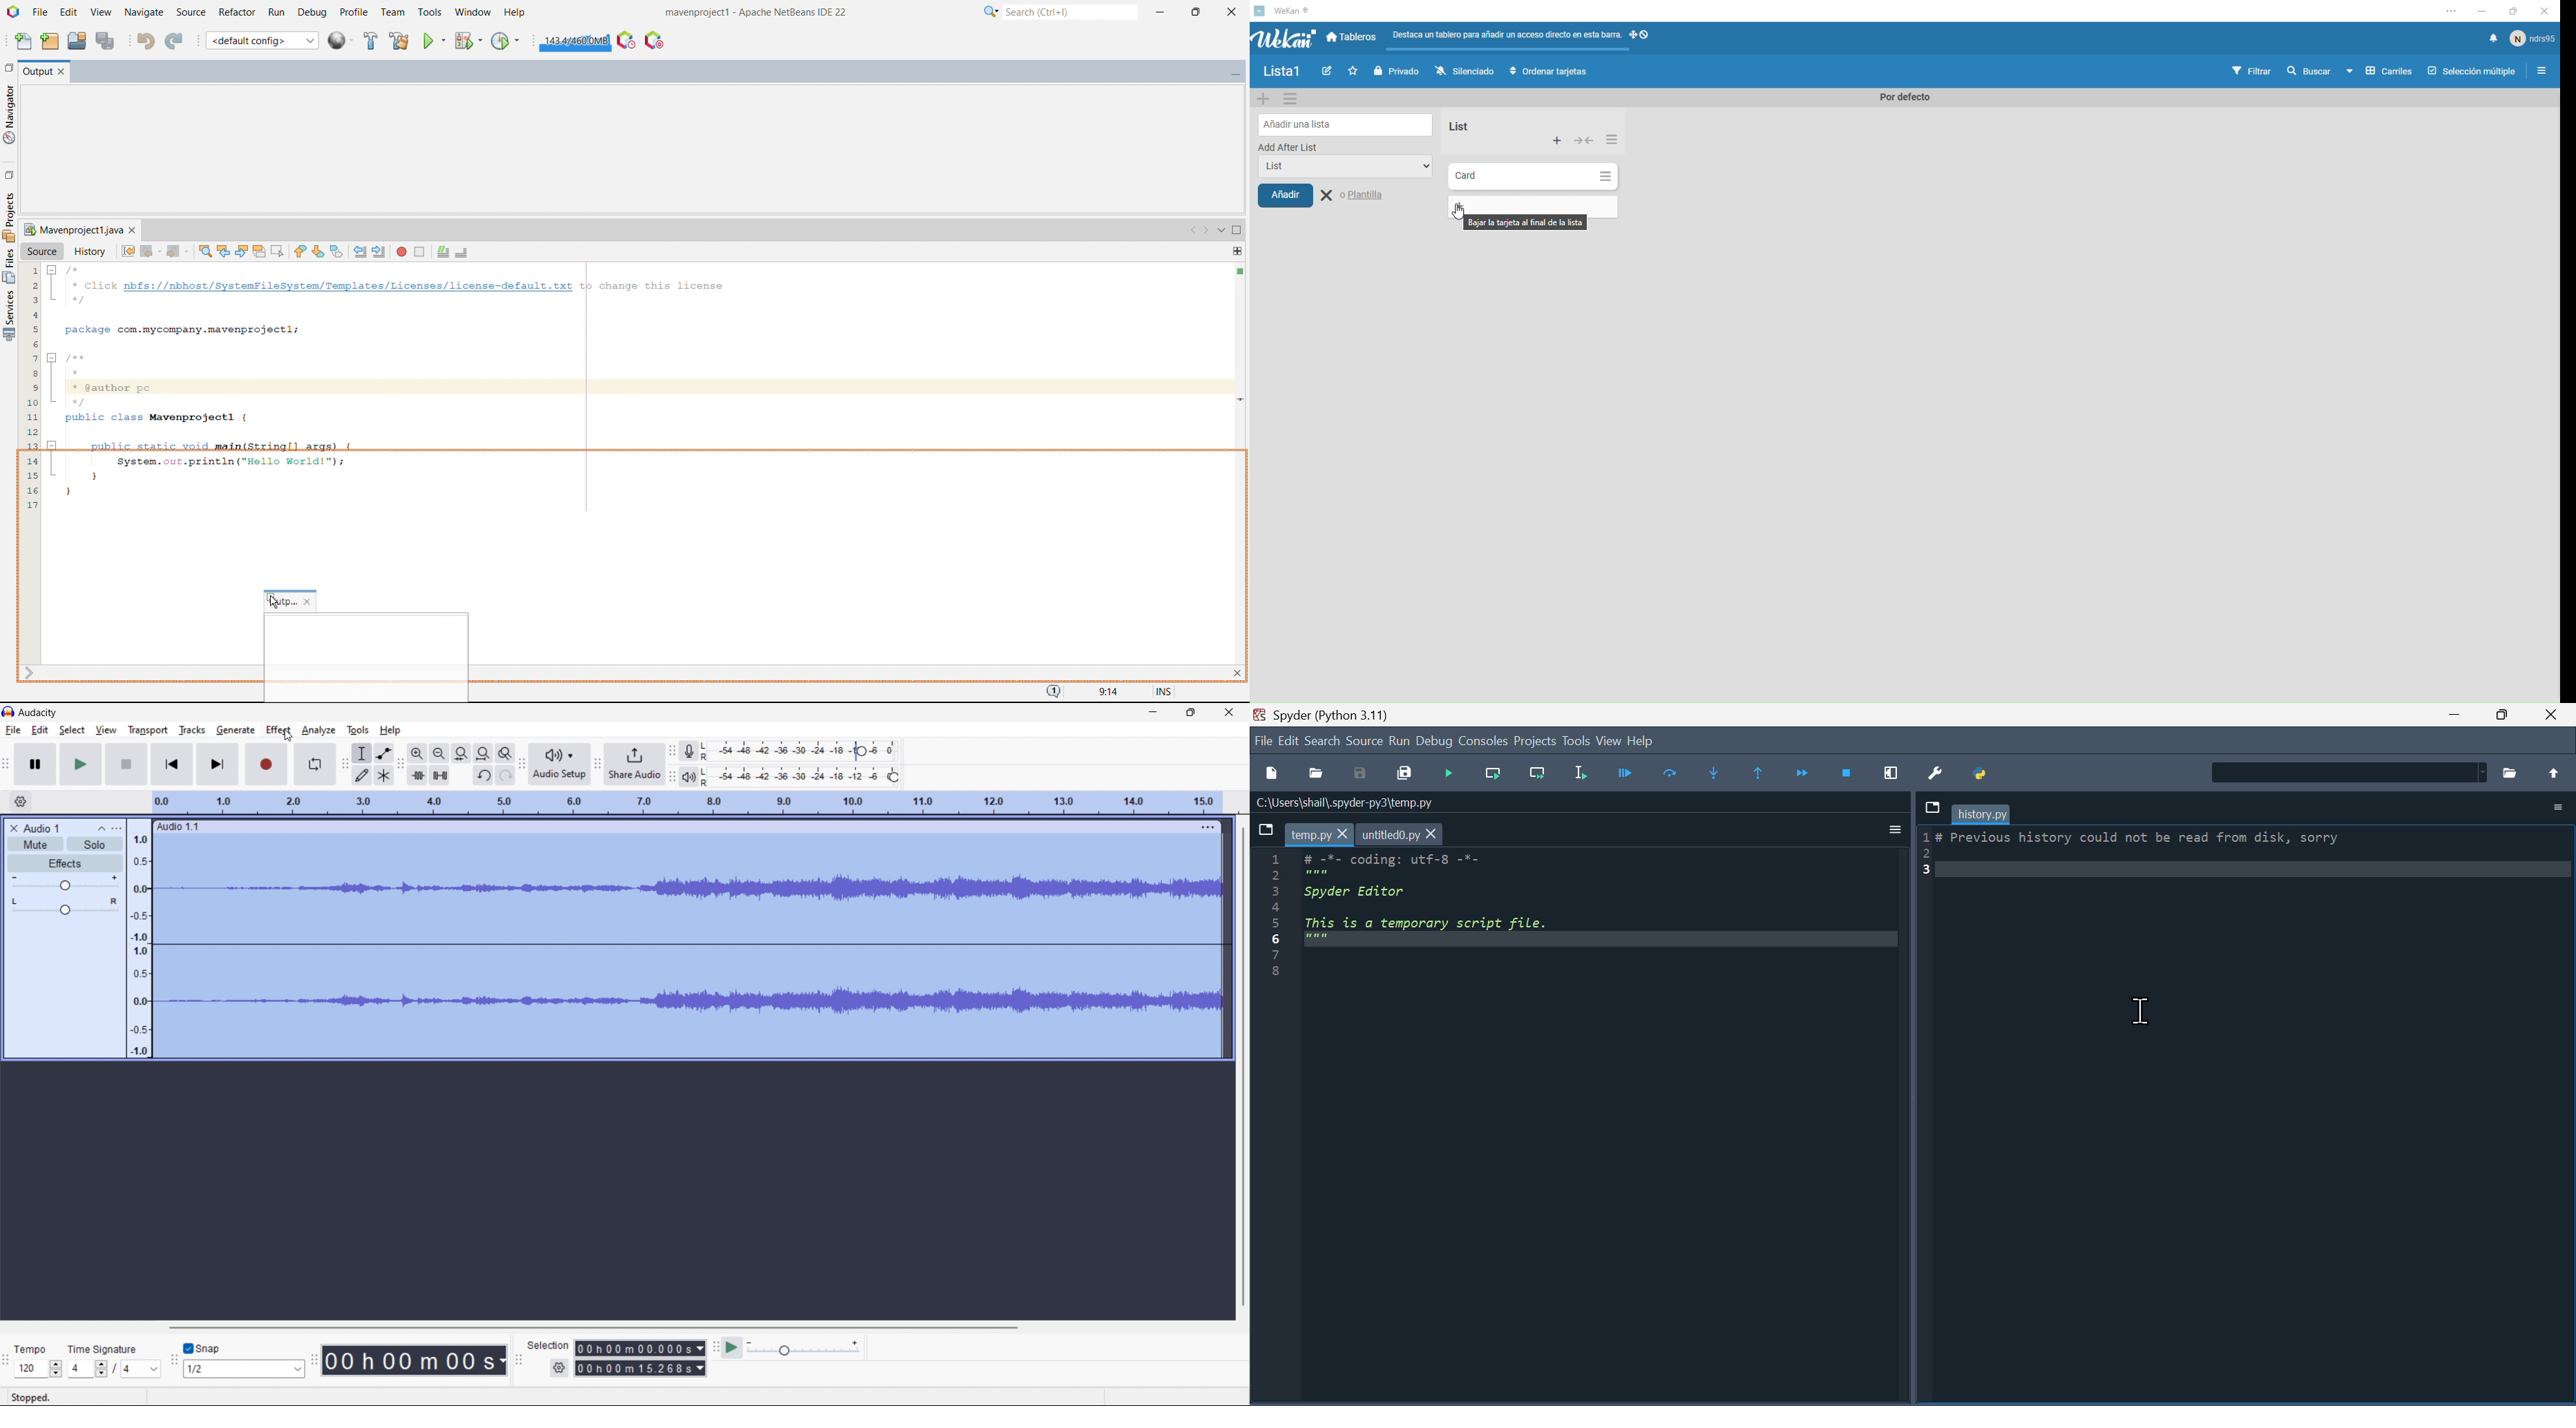  Describe the element at coordinates (279, 730) in the screenshot. I see `effect` at that location.